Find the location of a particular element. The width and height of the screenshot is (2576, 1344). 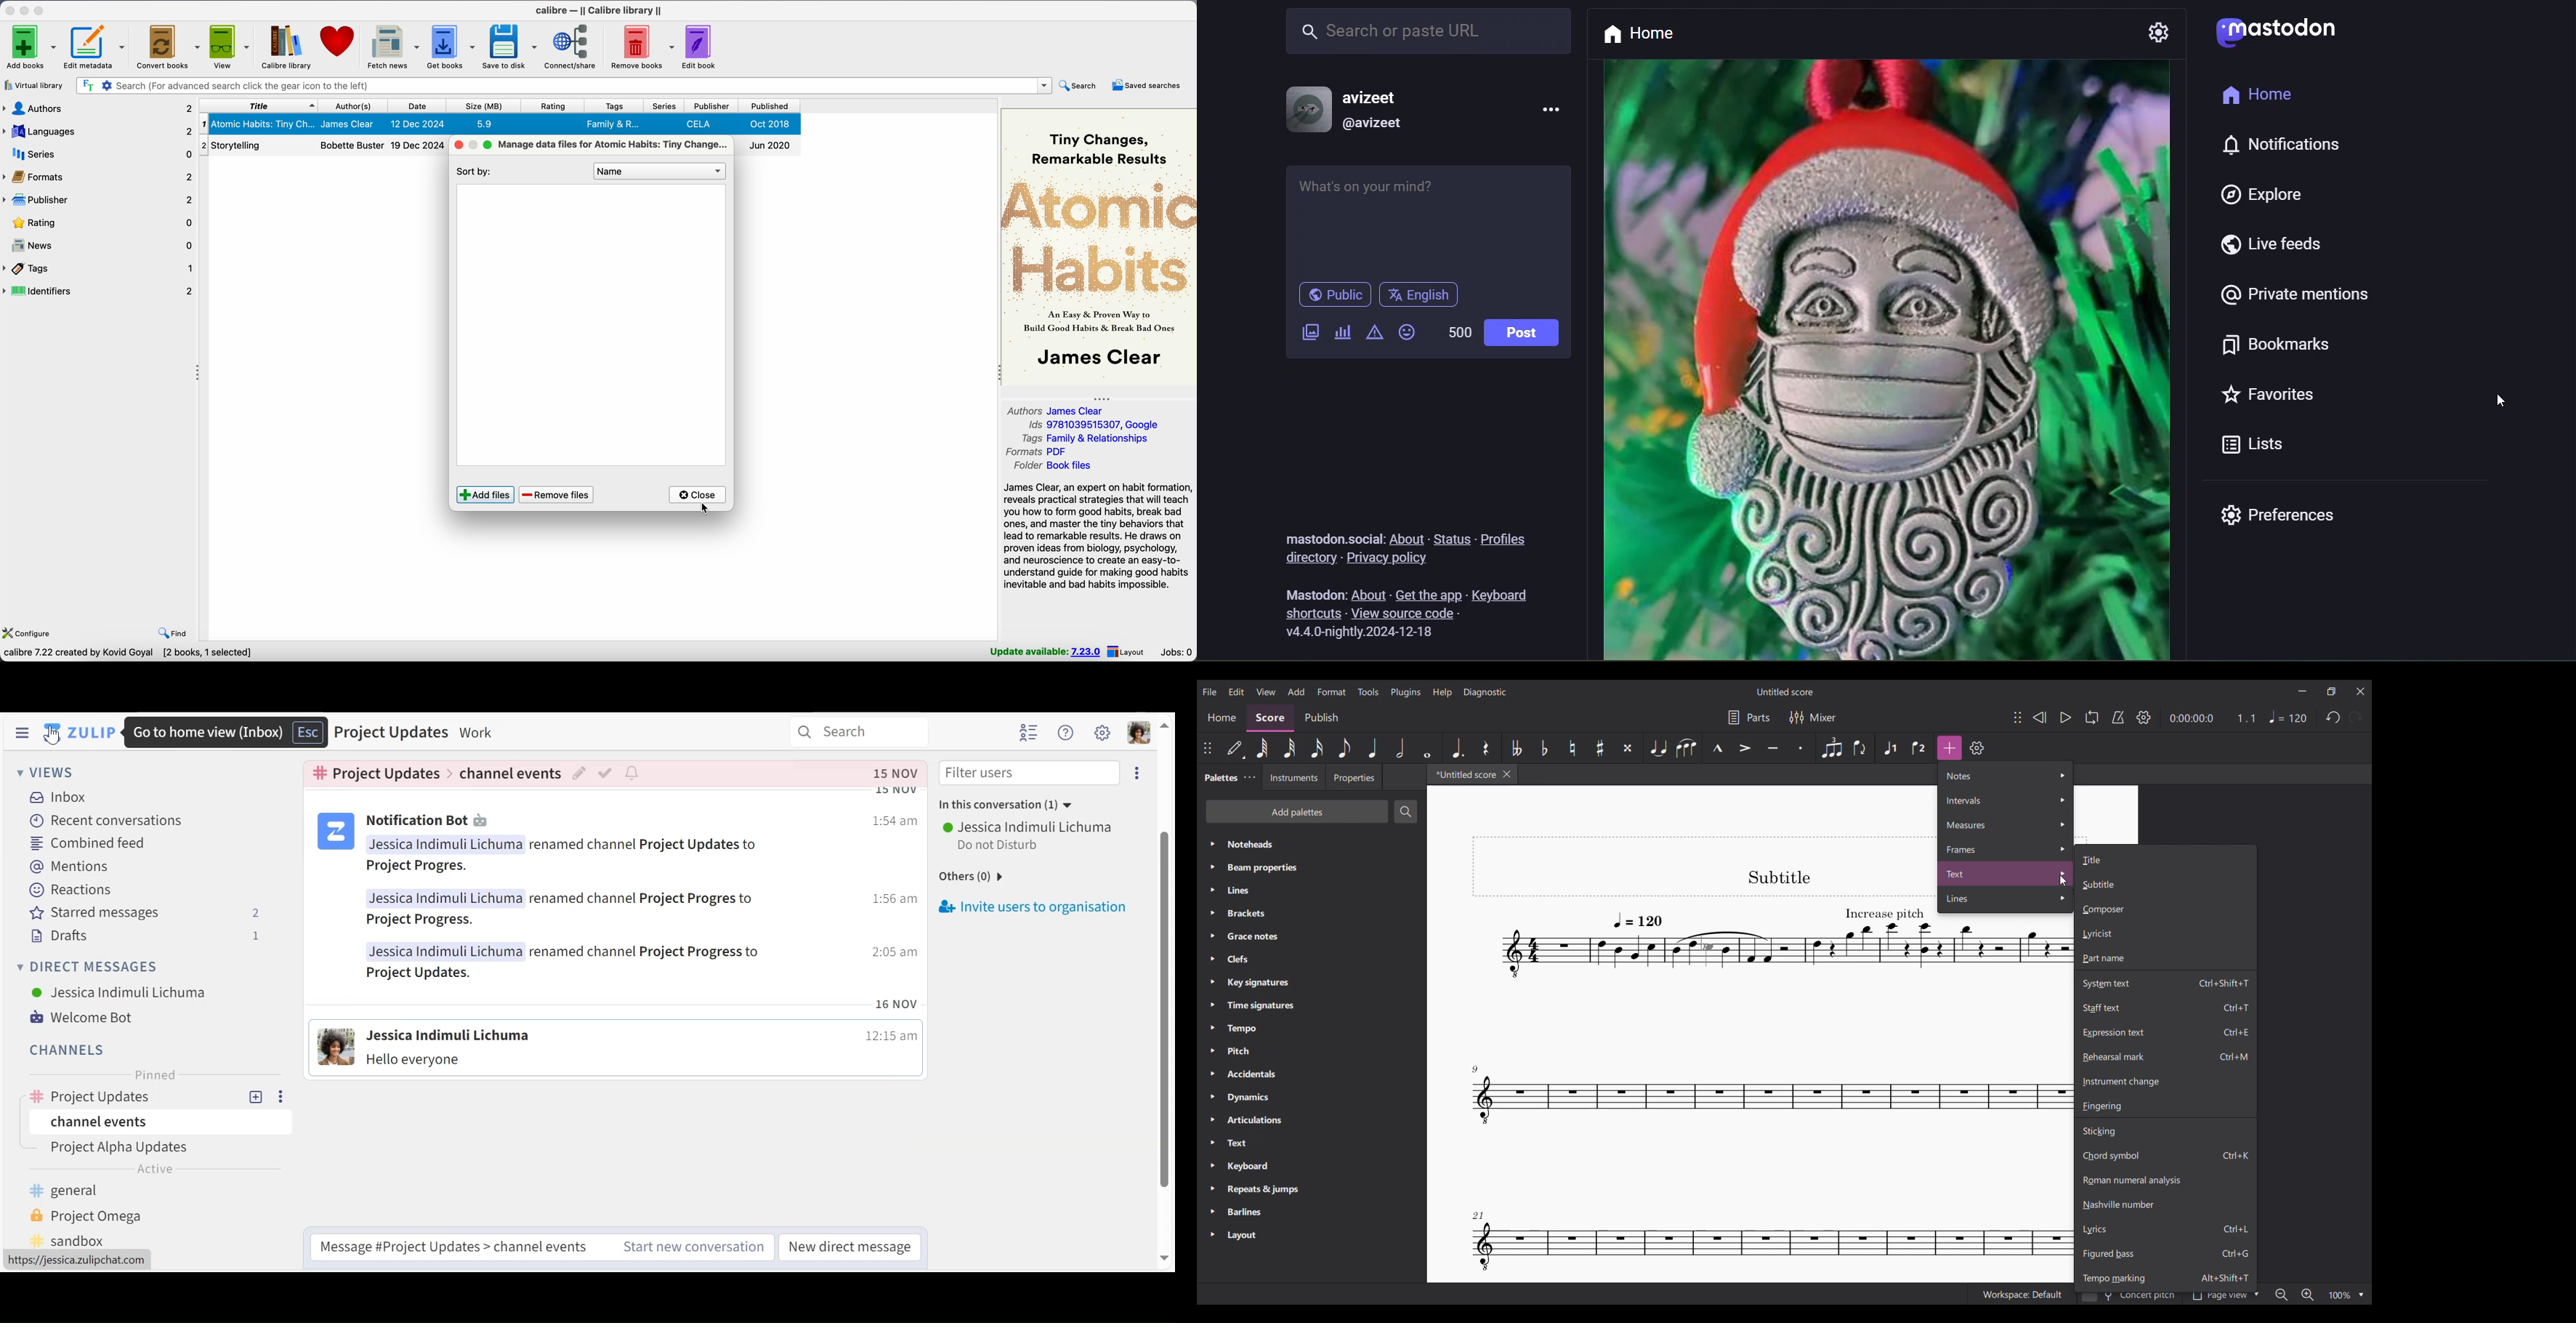

64th note is located at coordinates (1262, 748).